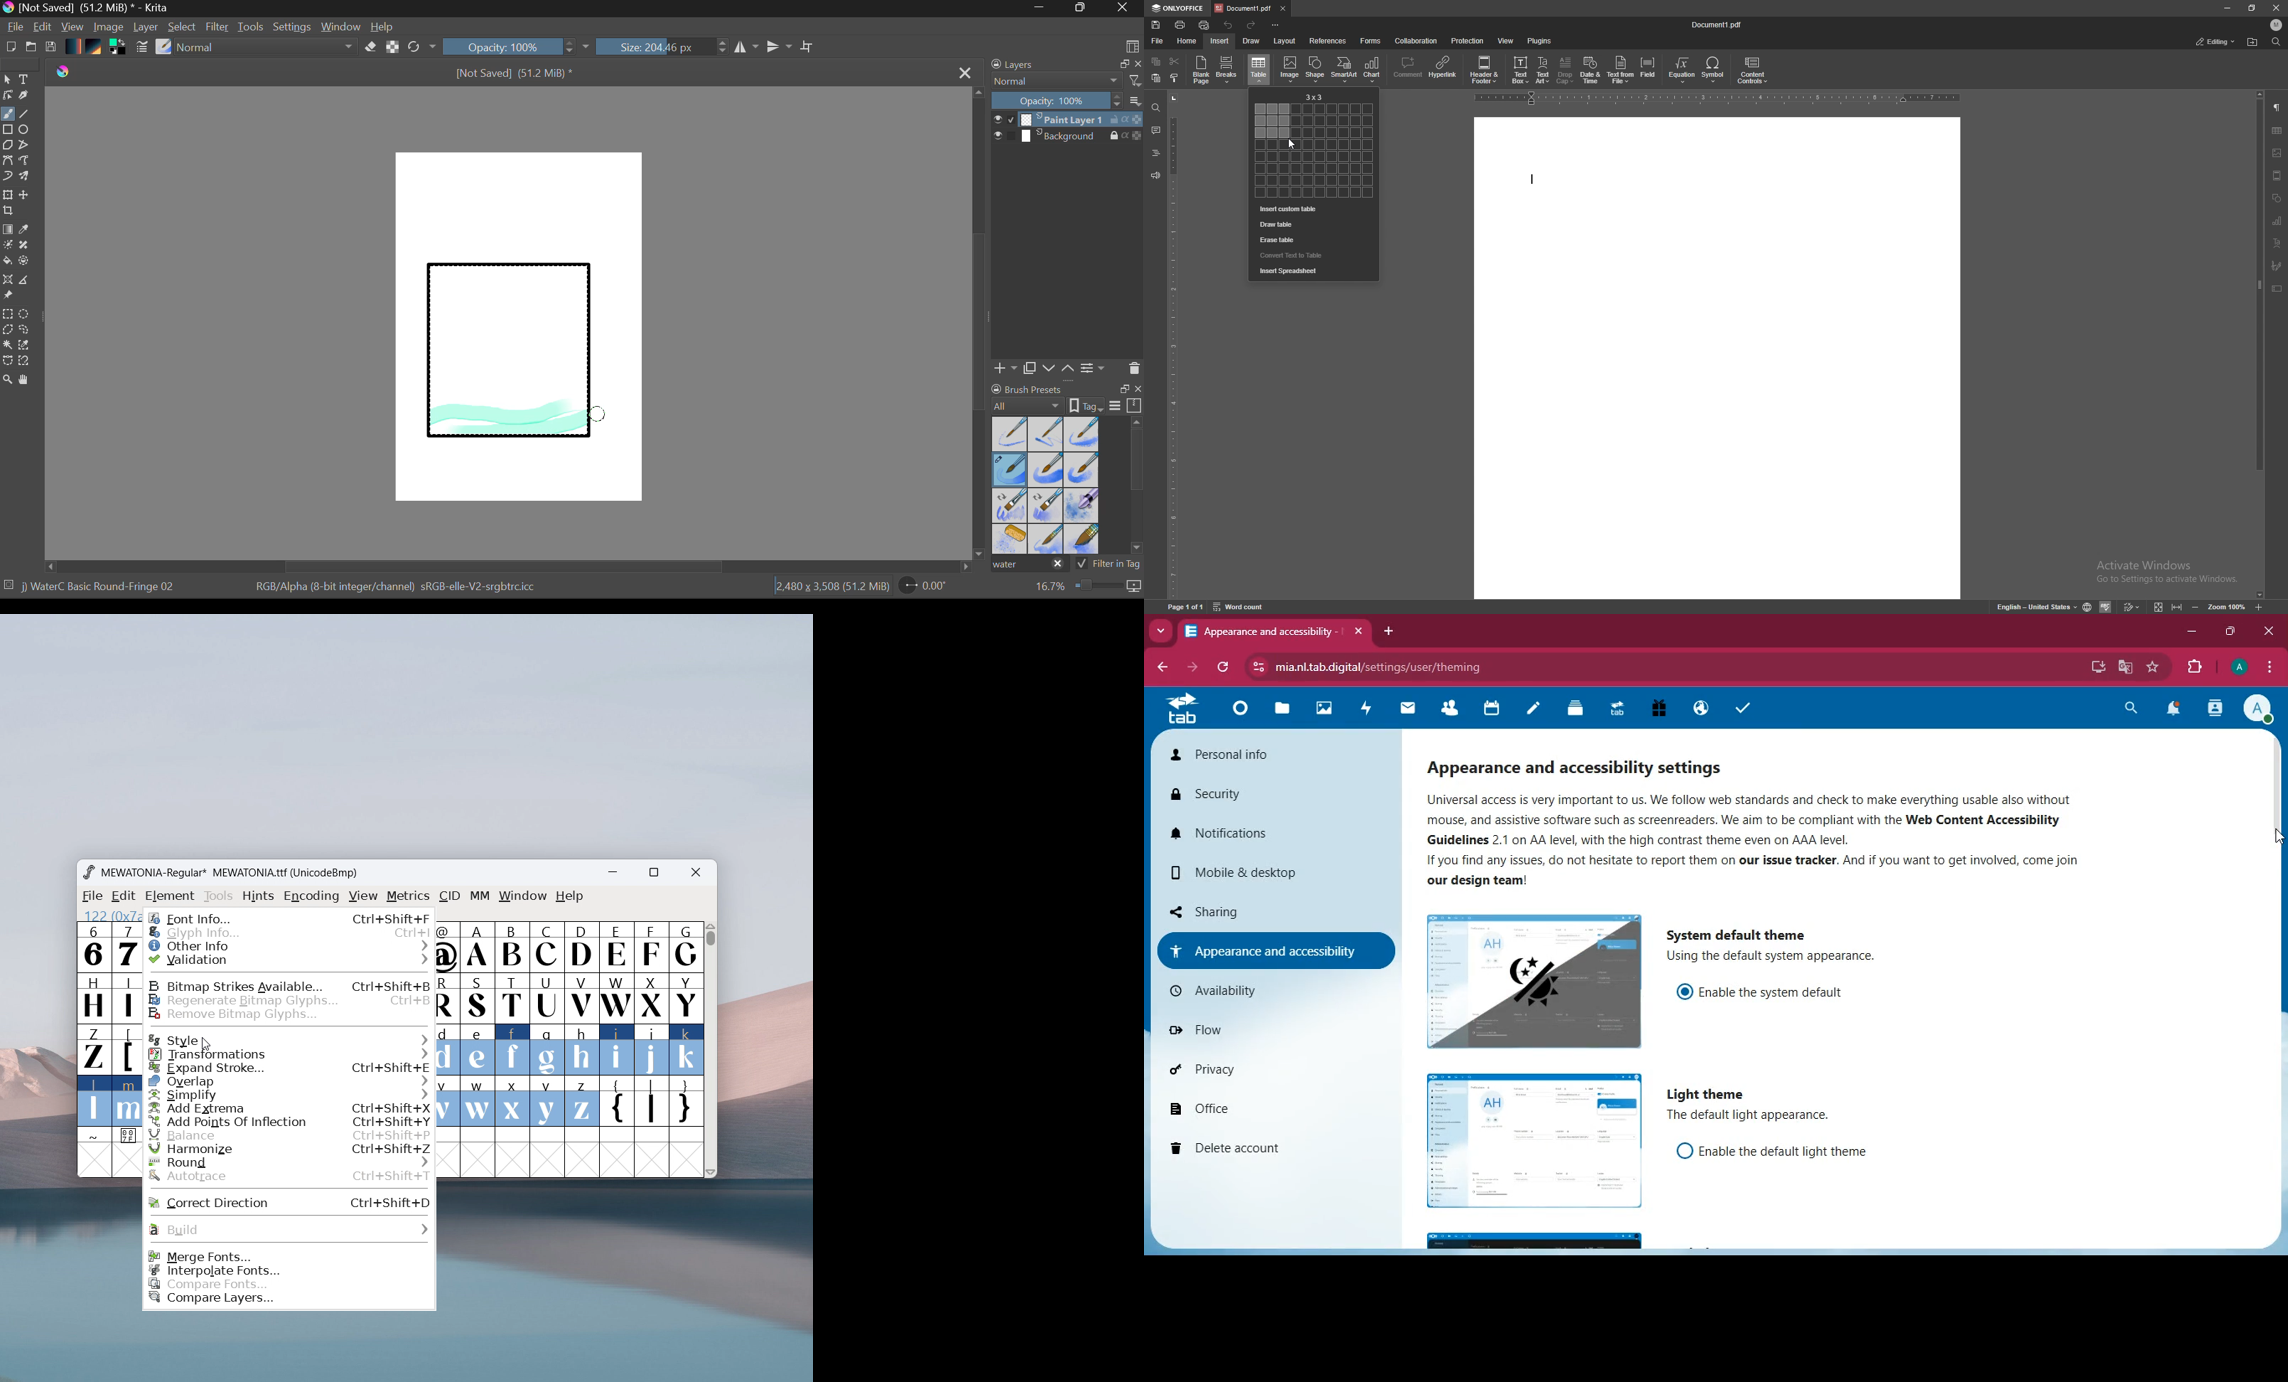  What do you see at coordinates (232, 873) in the screenshot?
I see `MEWATONIA-Regular* MEWATONIA.ttf (UnicodeBmp)` at bounding box center [232, 873].